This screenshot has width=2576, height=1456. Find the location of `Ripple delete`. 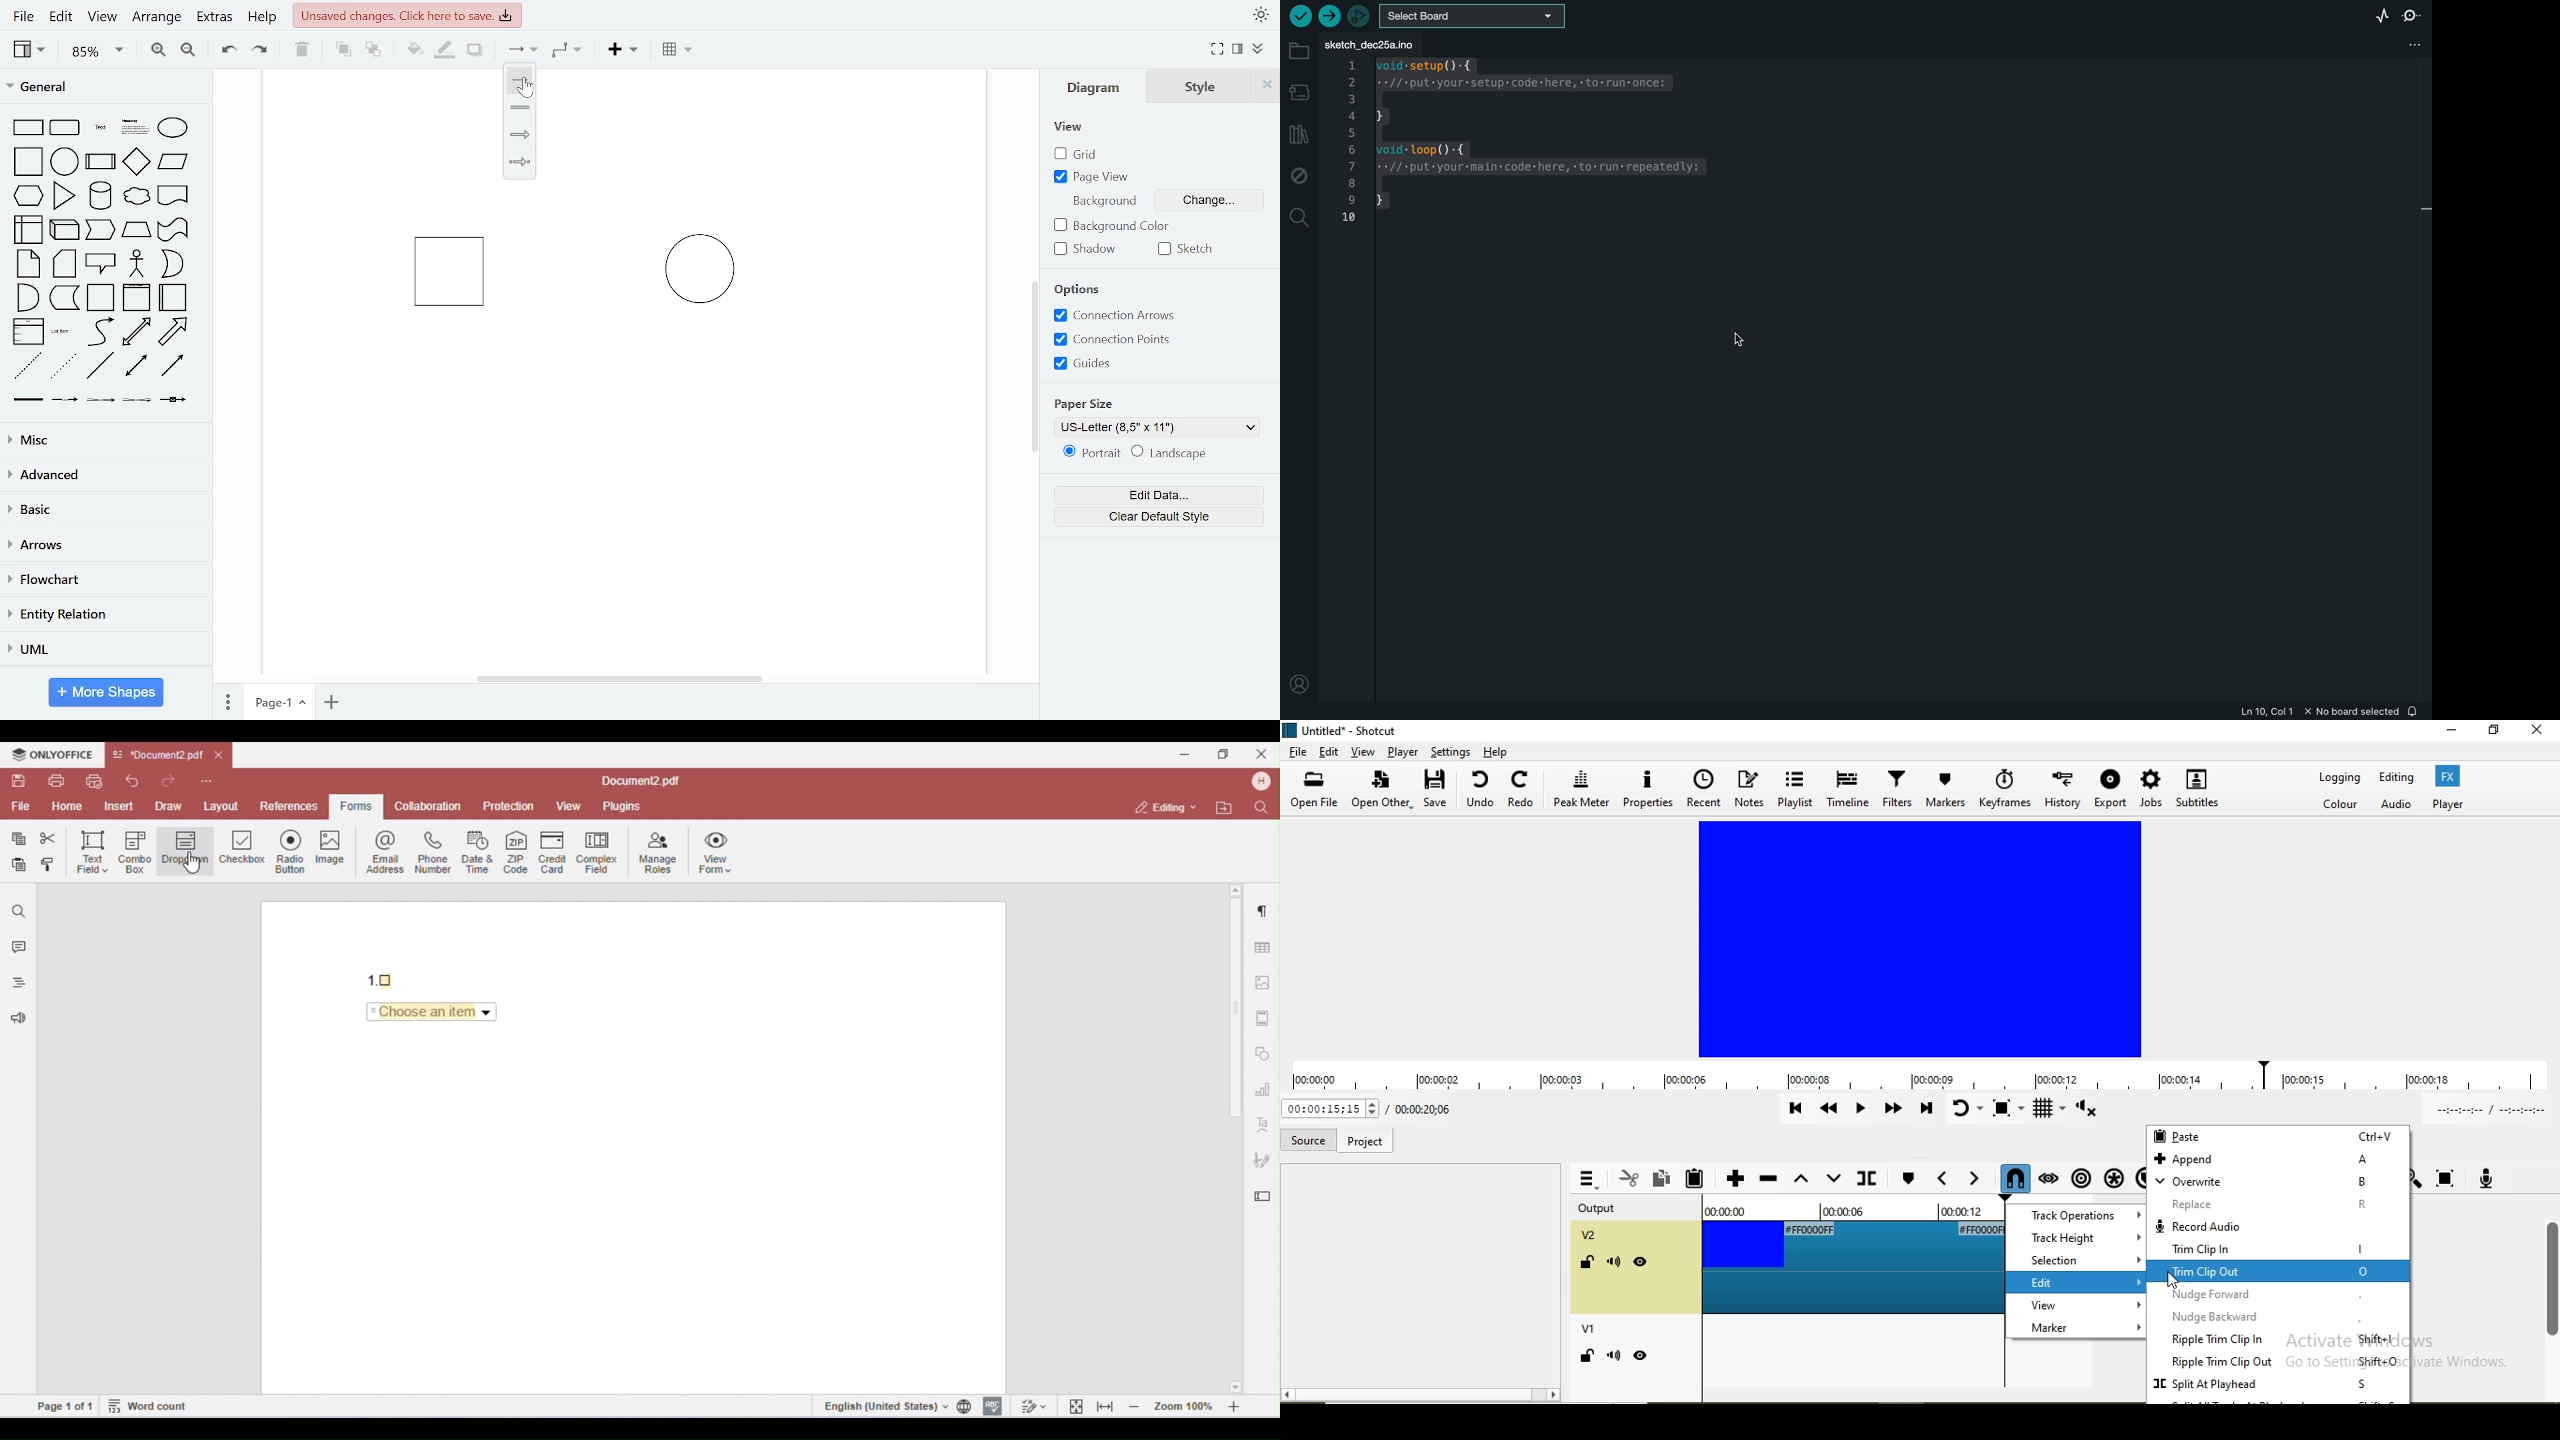

Ripple delete is located at coordinates (1769, 1182).